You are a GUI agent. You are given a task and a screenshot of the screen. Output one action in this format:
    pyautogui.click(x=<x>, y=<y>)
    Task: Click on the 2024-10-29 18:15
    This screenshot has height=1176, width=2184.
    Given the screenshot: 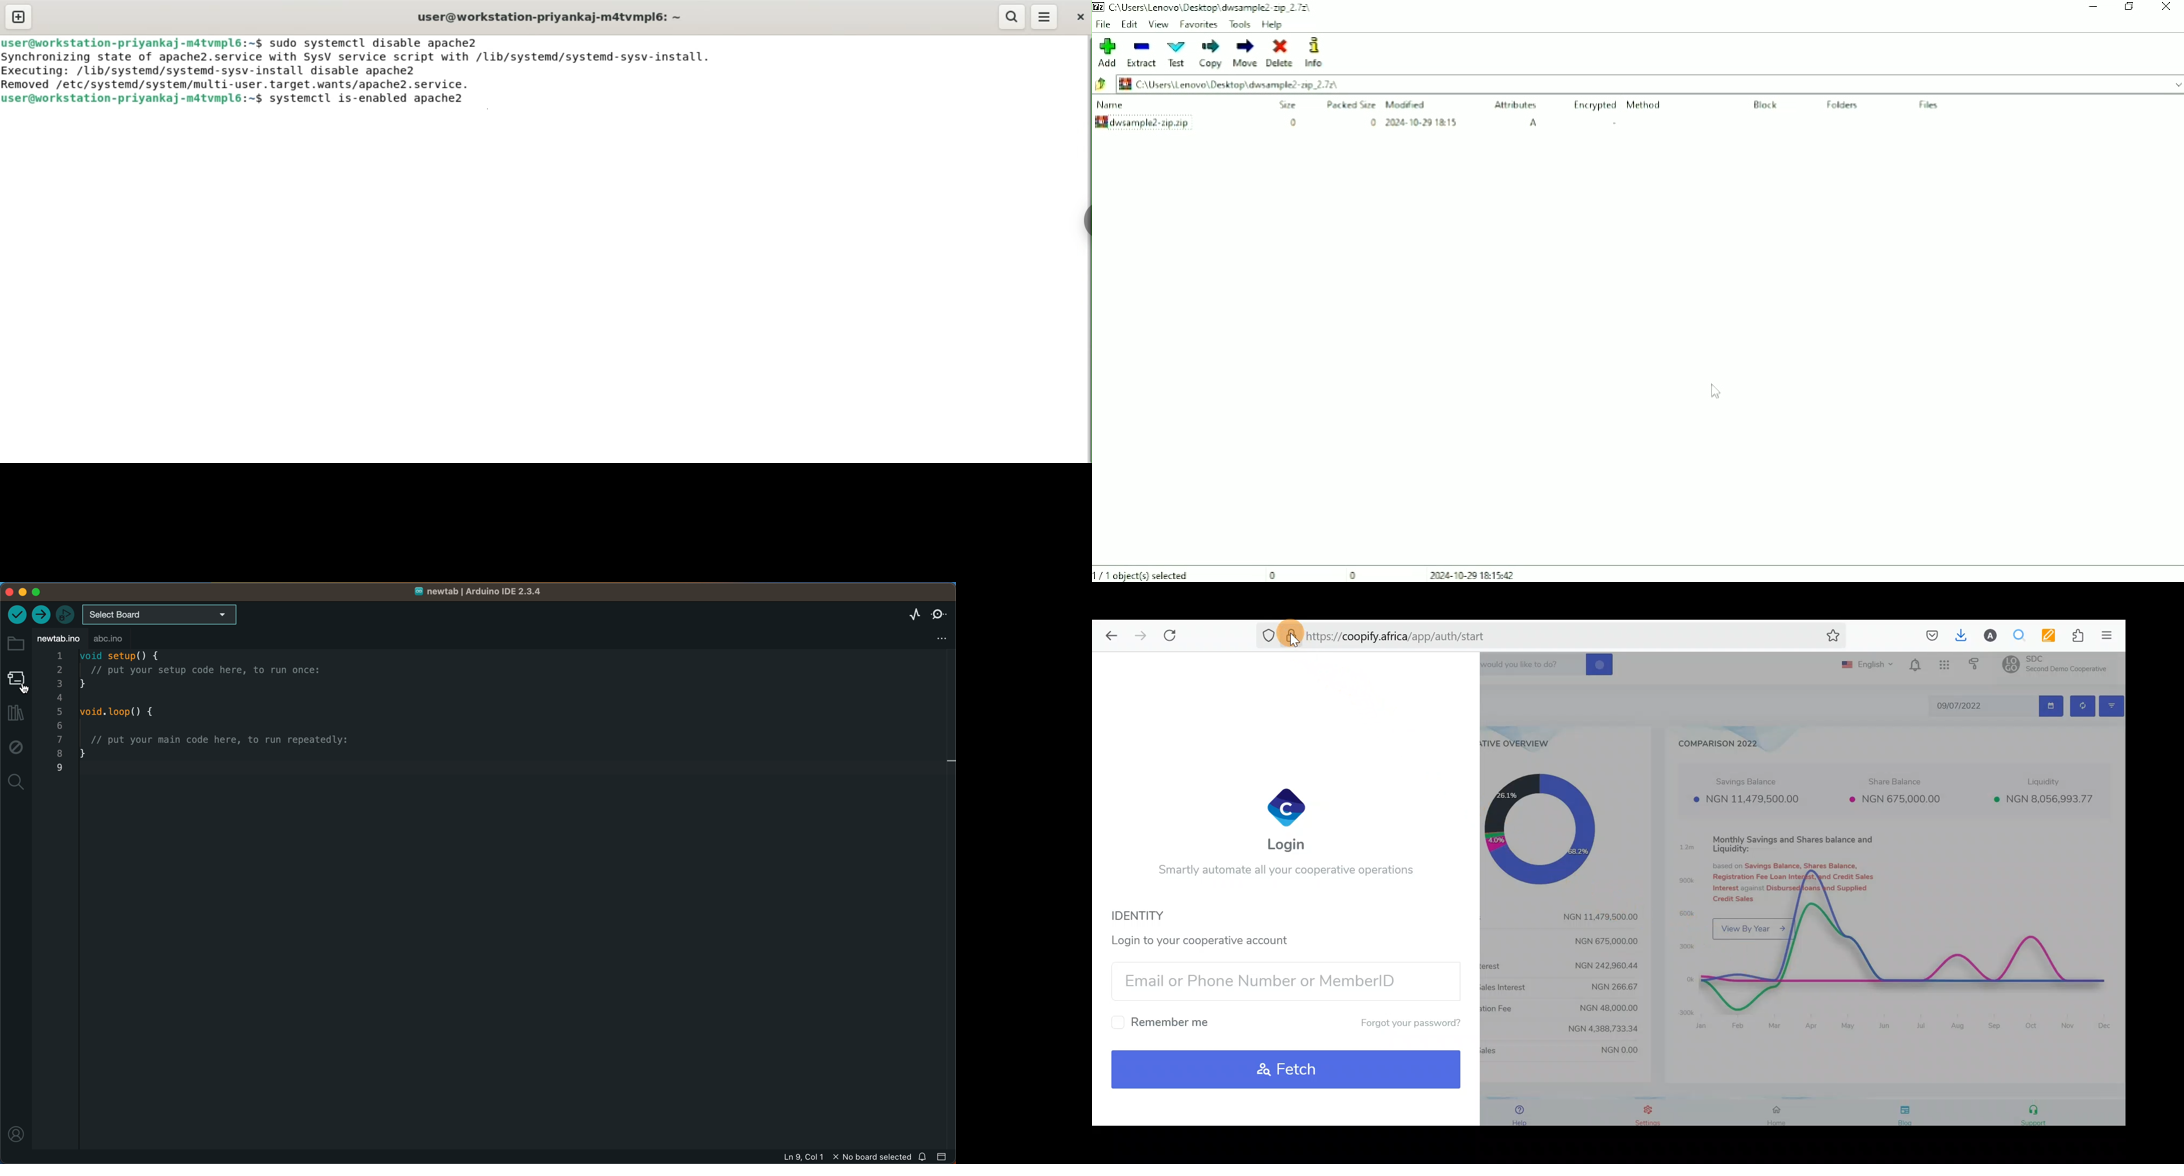 What is the action you would take?
    pyautogui.click(x=1422, y=122)
    